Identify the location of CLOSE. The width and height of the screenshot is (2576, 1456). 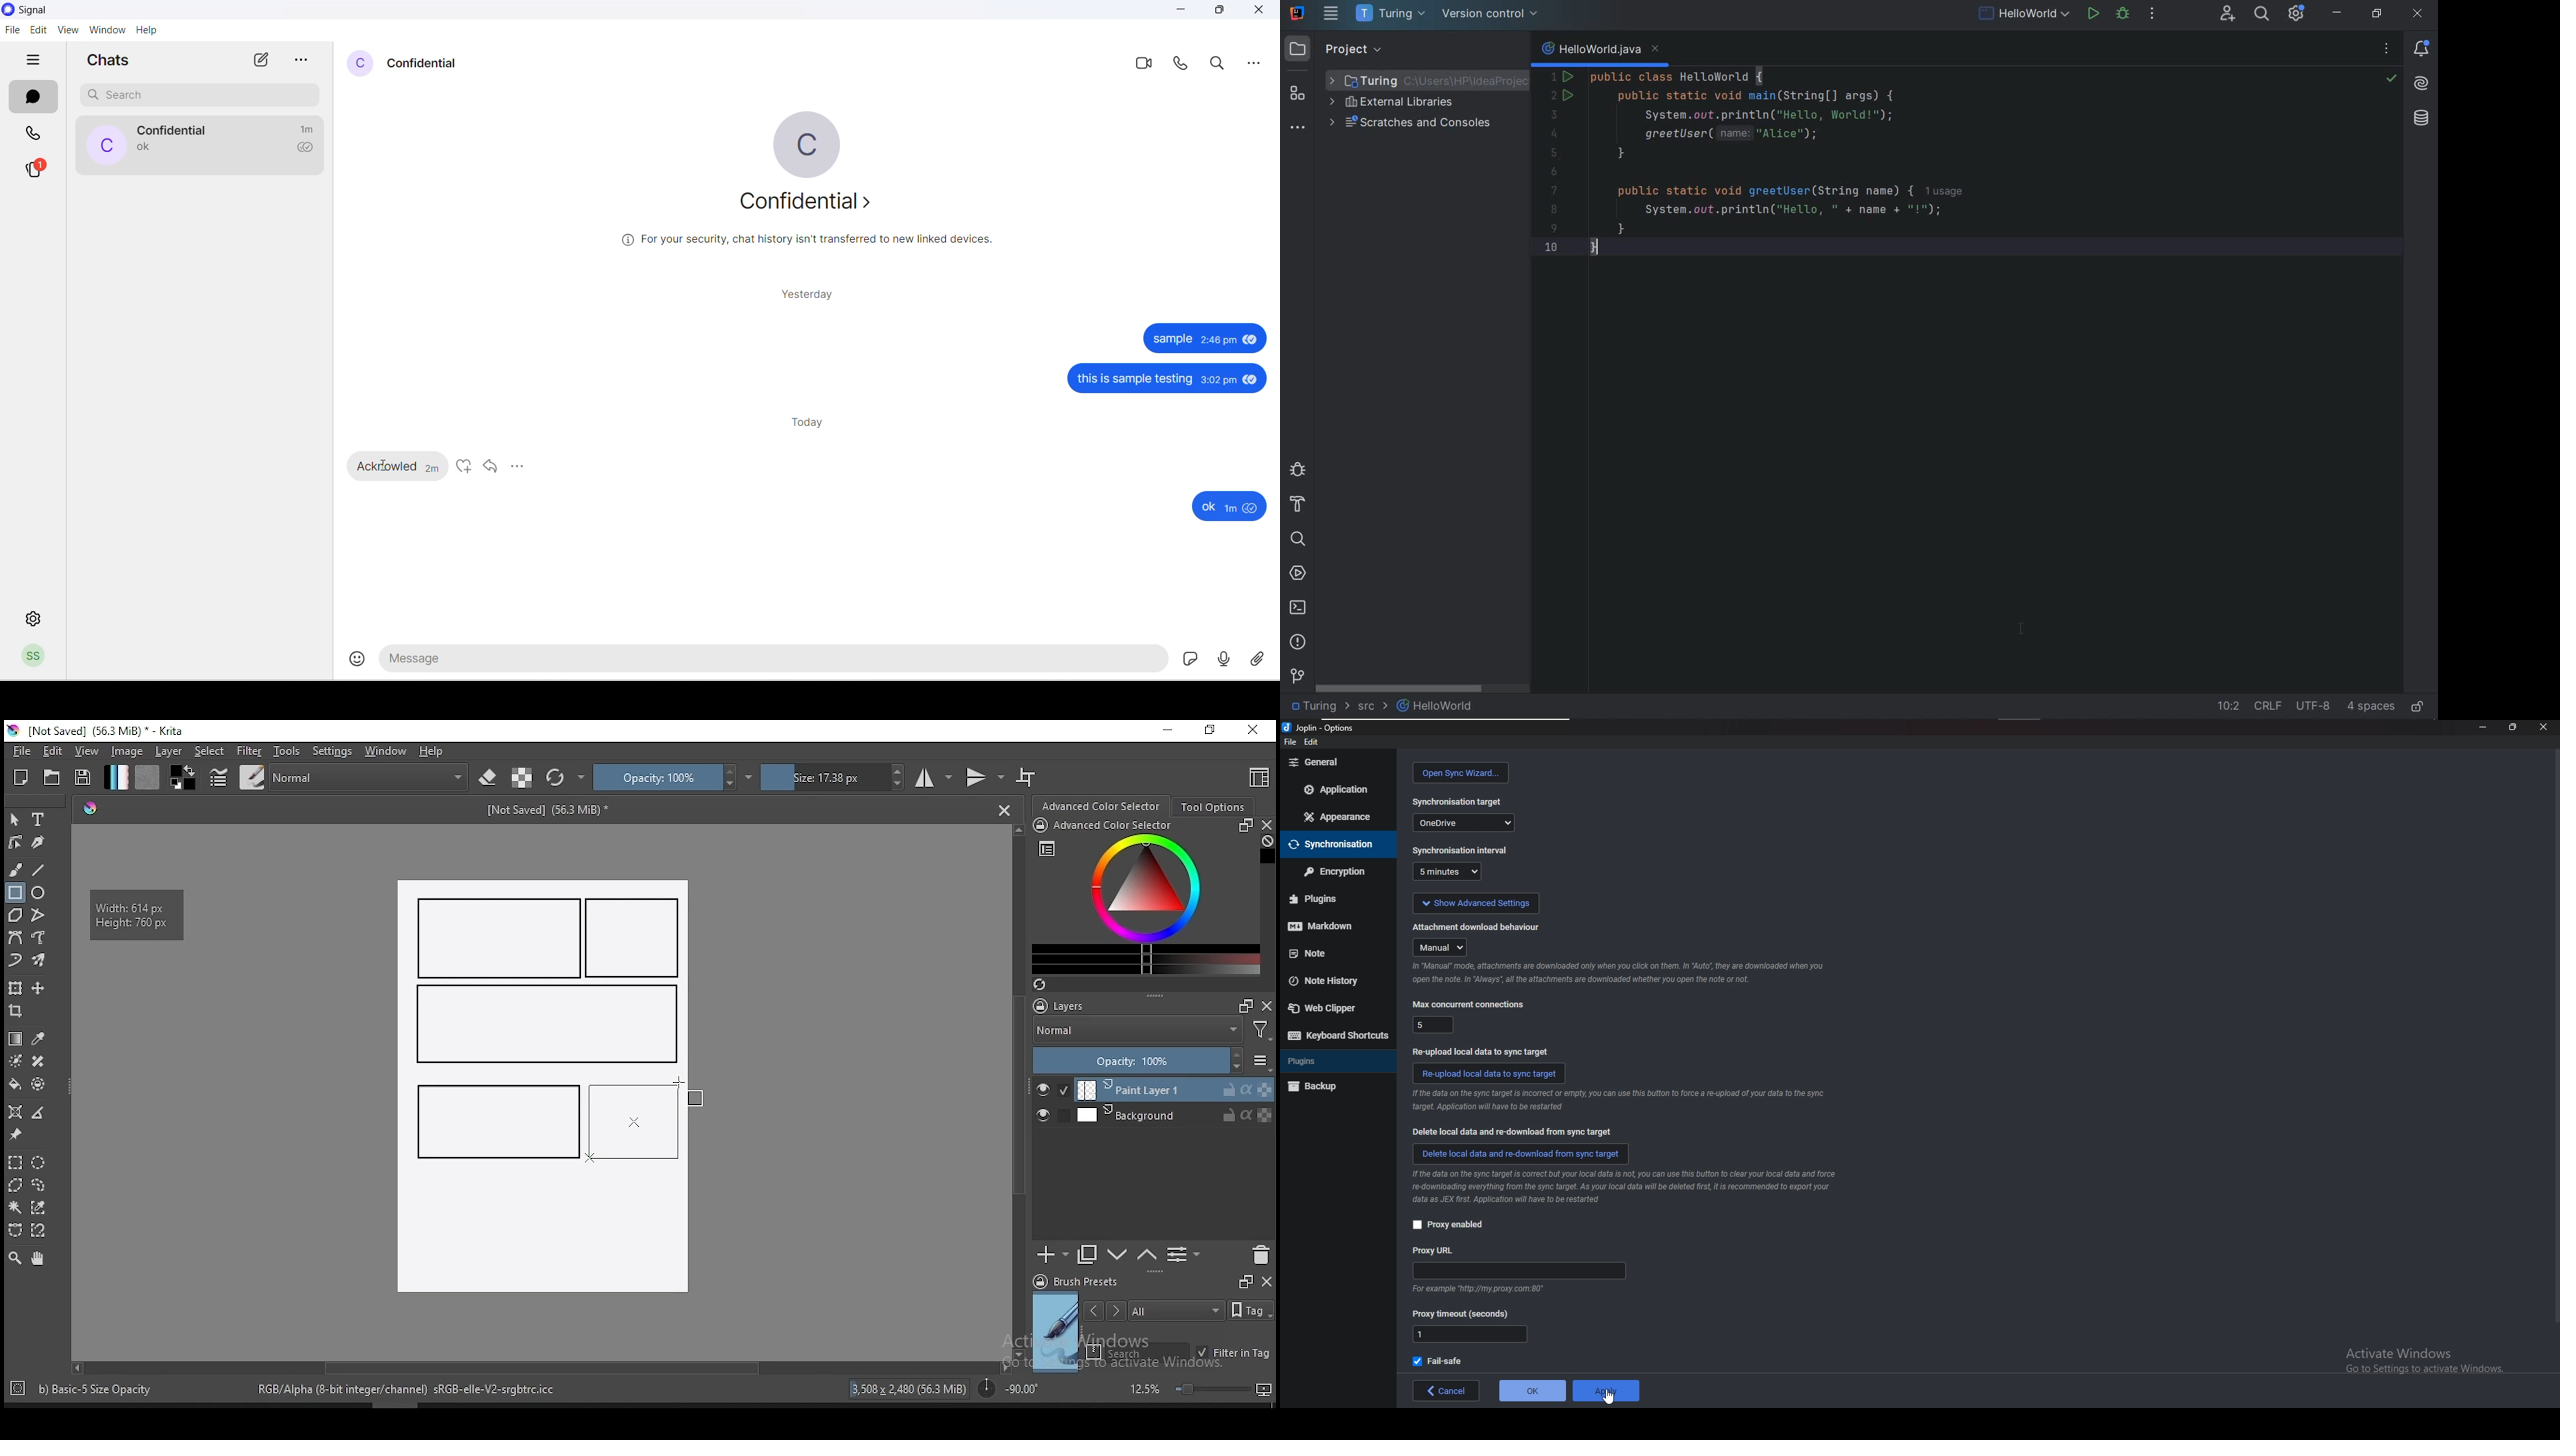
(2419, 14).